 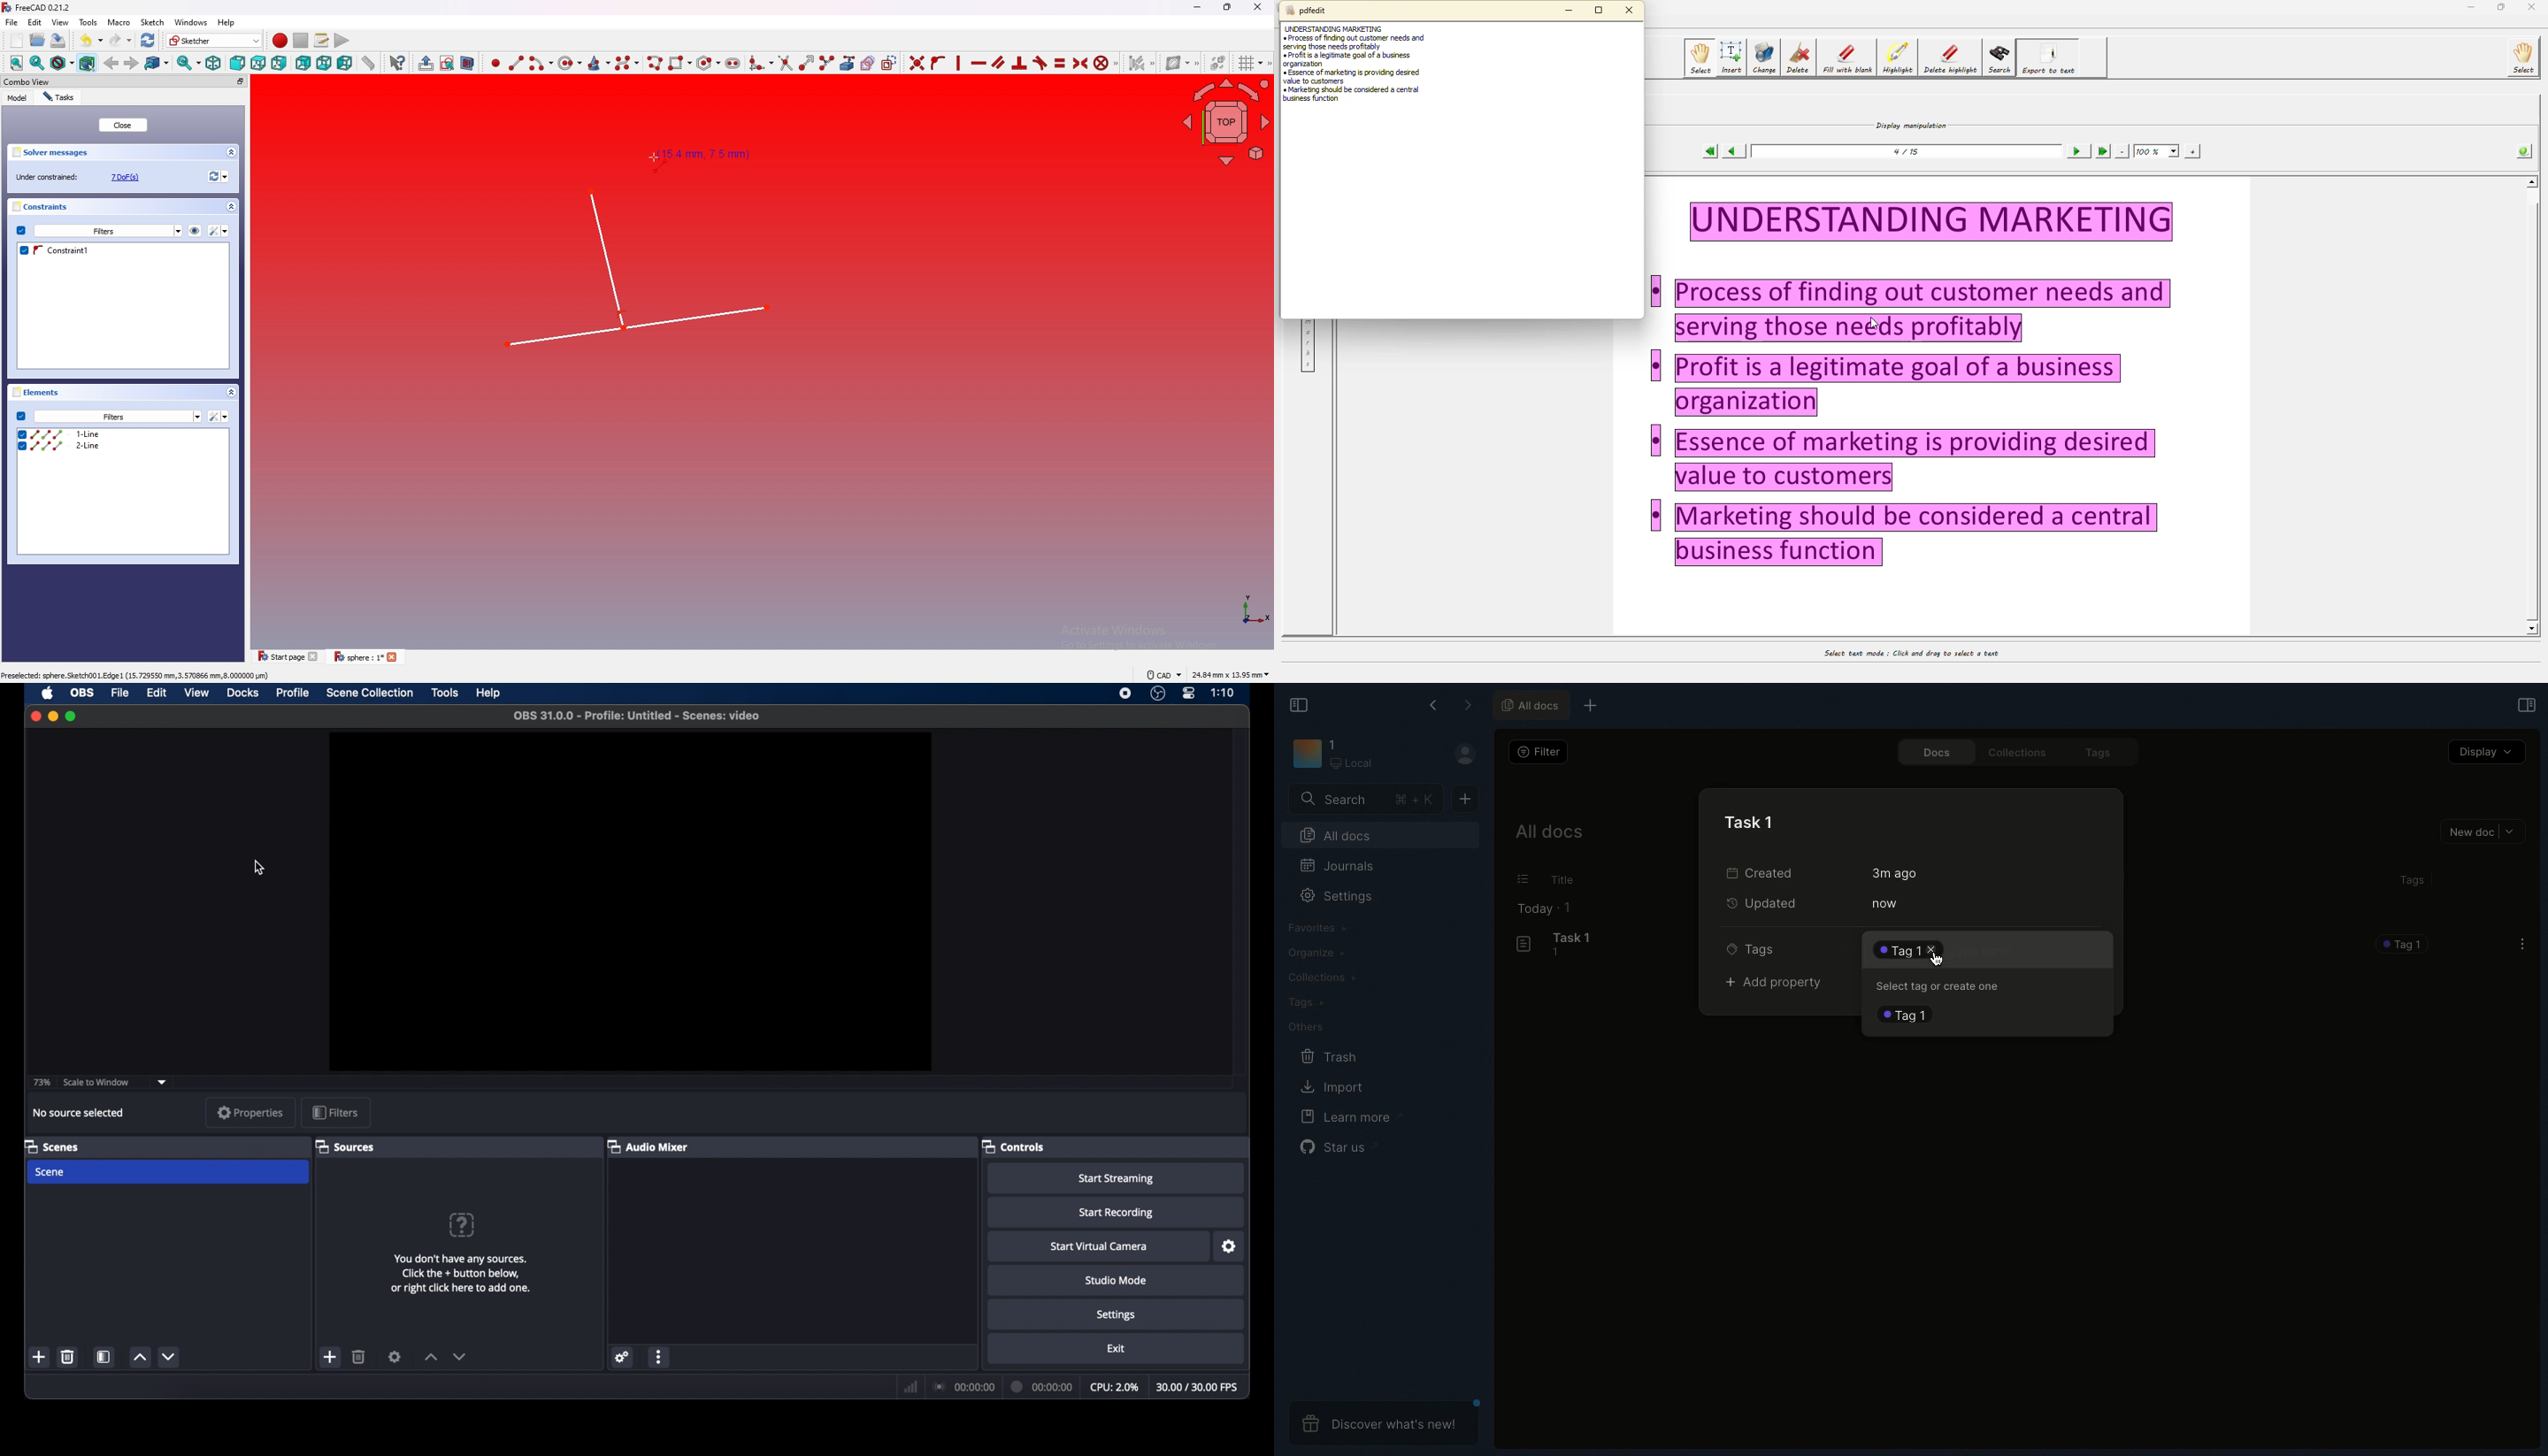 I want to click on screen recorder icon, so click(x=1124, y=694).